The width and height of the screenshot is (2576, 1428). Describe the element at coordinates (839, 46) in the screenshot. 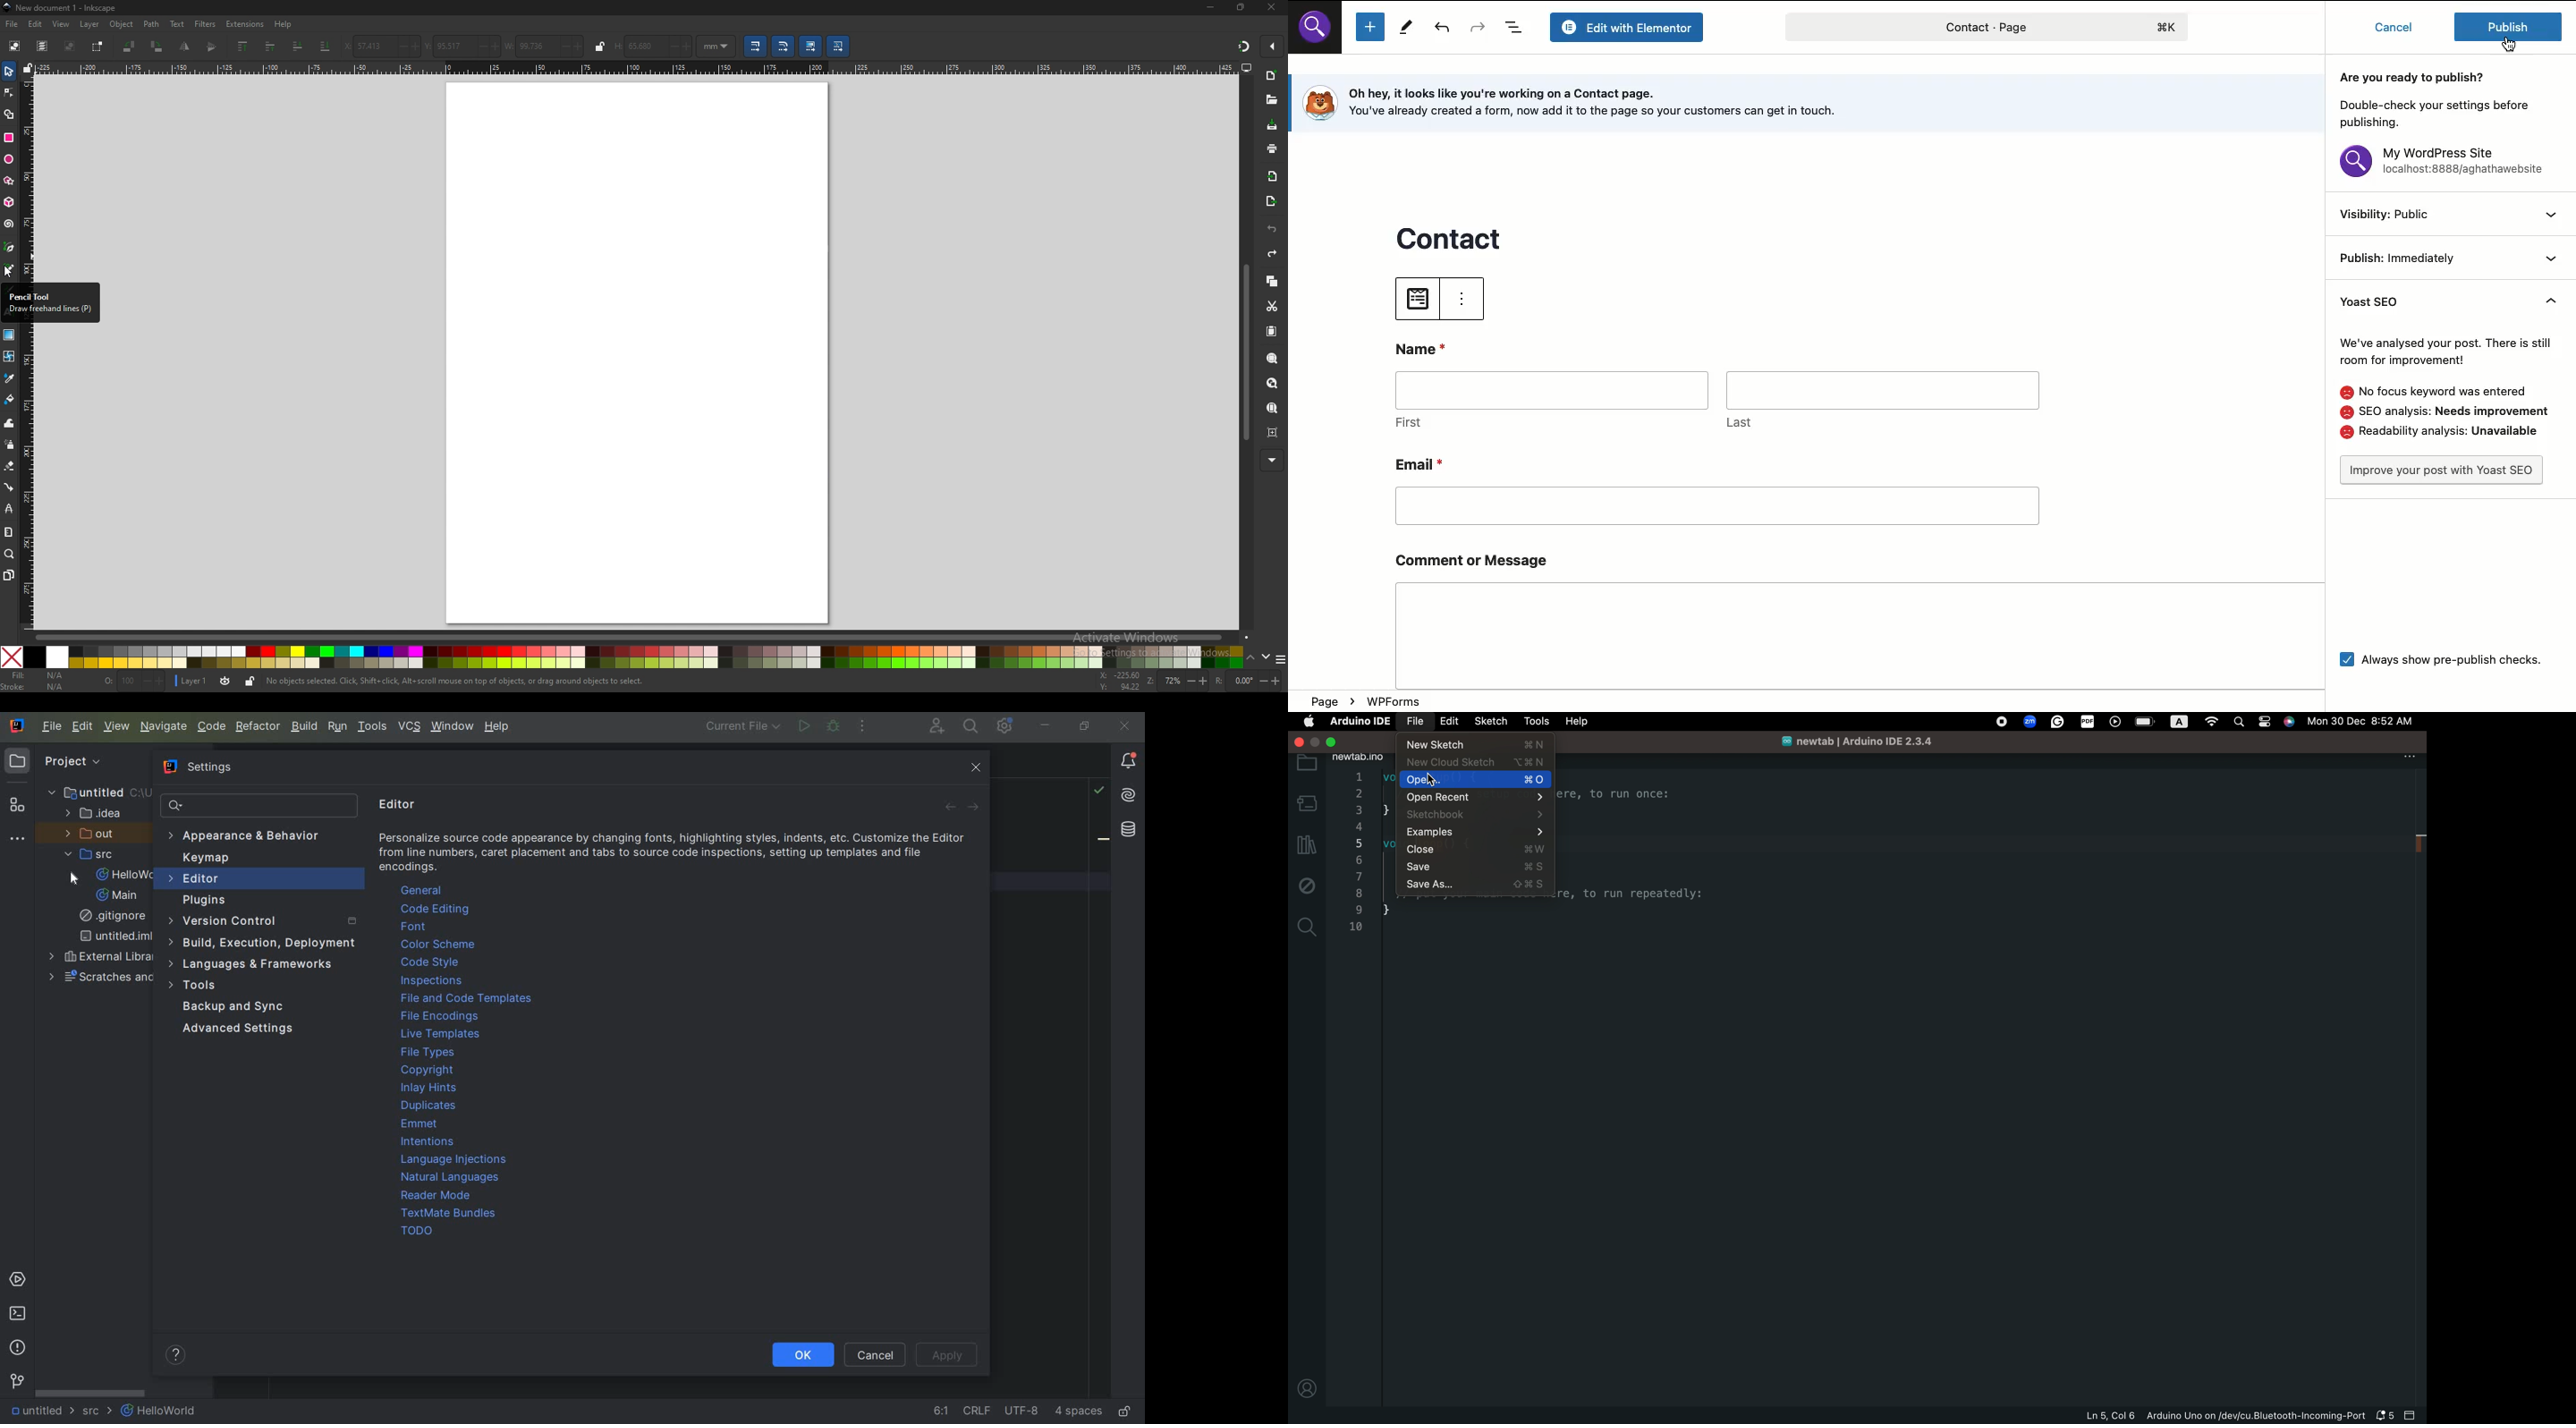

I see `move pattern` at that location.